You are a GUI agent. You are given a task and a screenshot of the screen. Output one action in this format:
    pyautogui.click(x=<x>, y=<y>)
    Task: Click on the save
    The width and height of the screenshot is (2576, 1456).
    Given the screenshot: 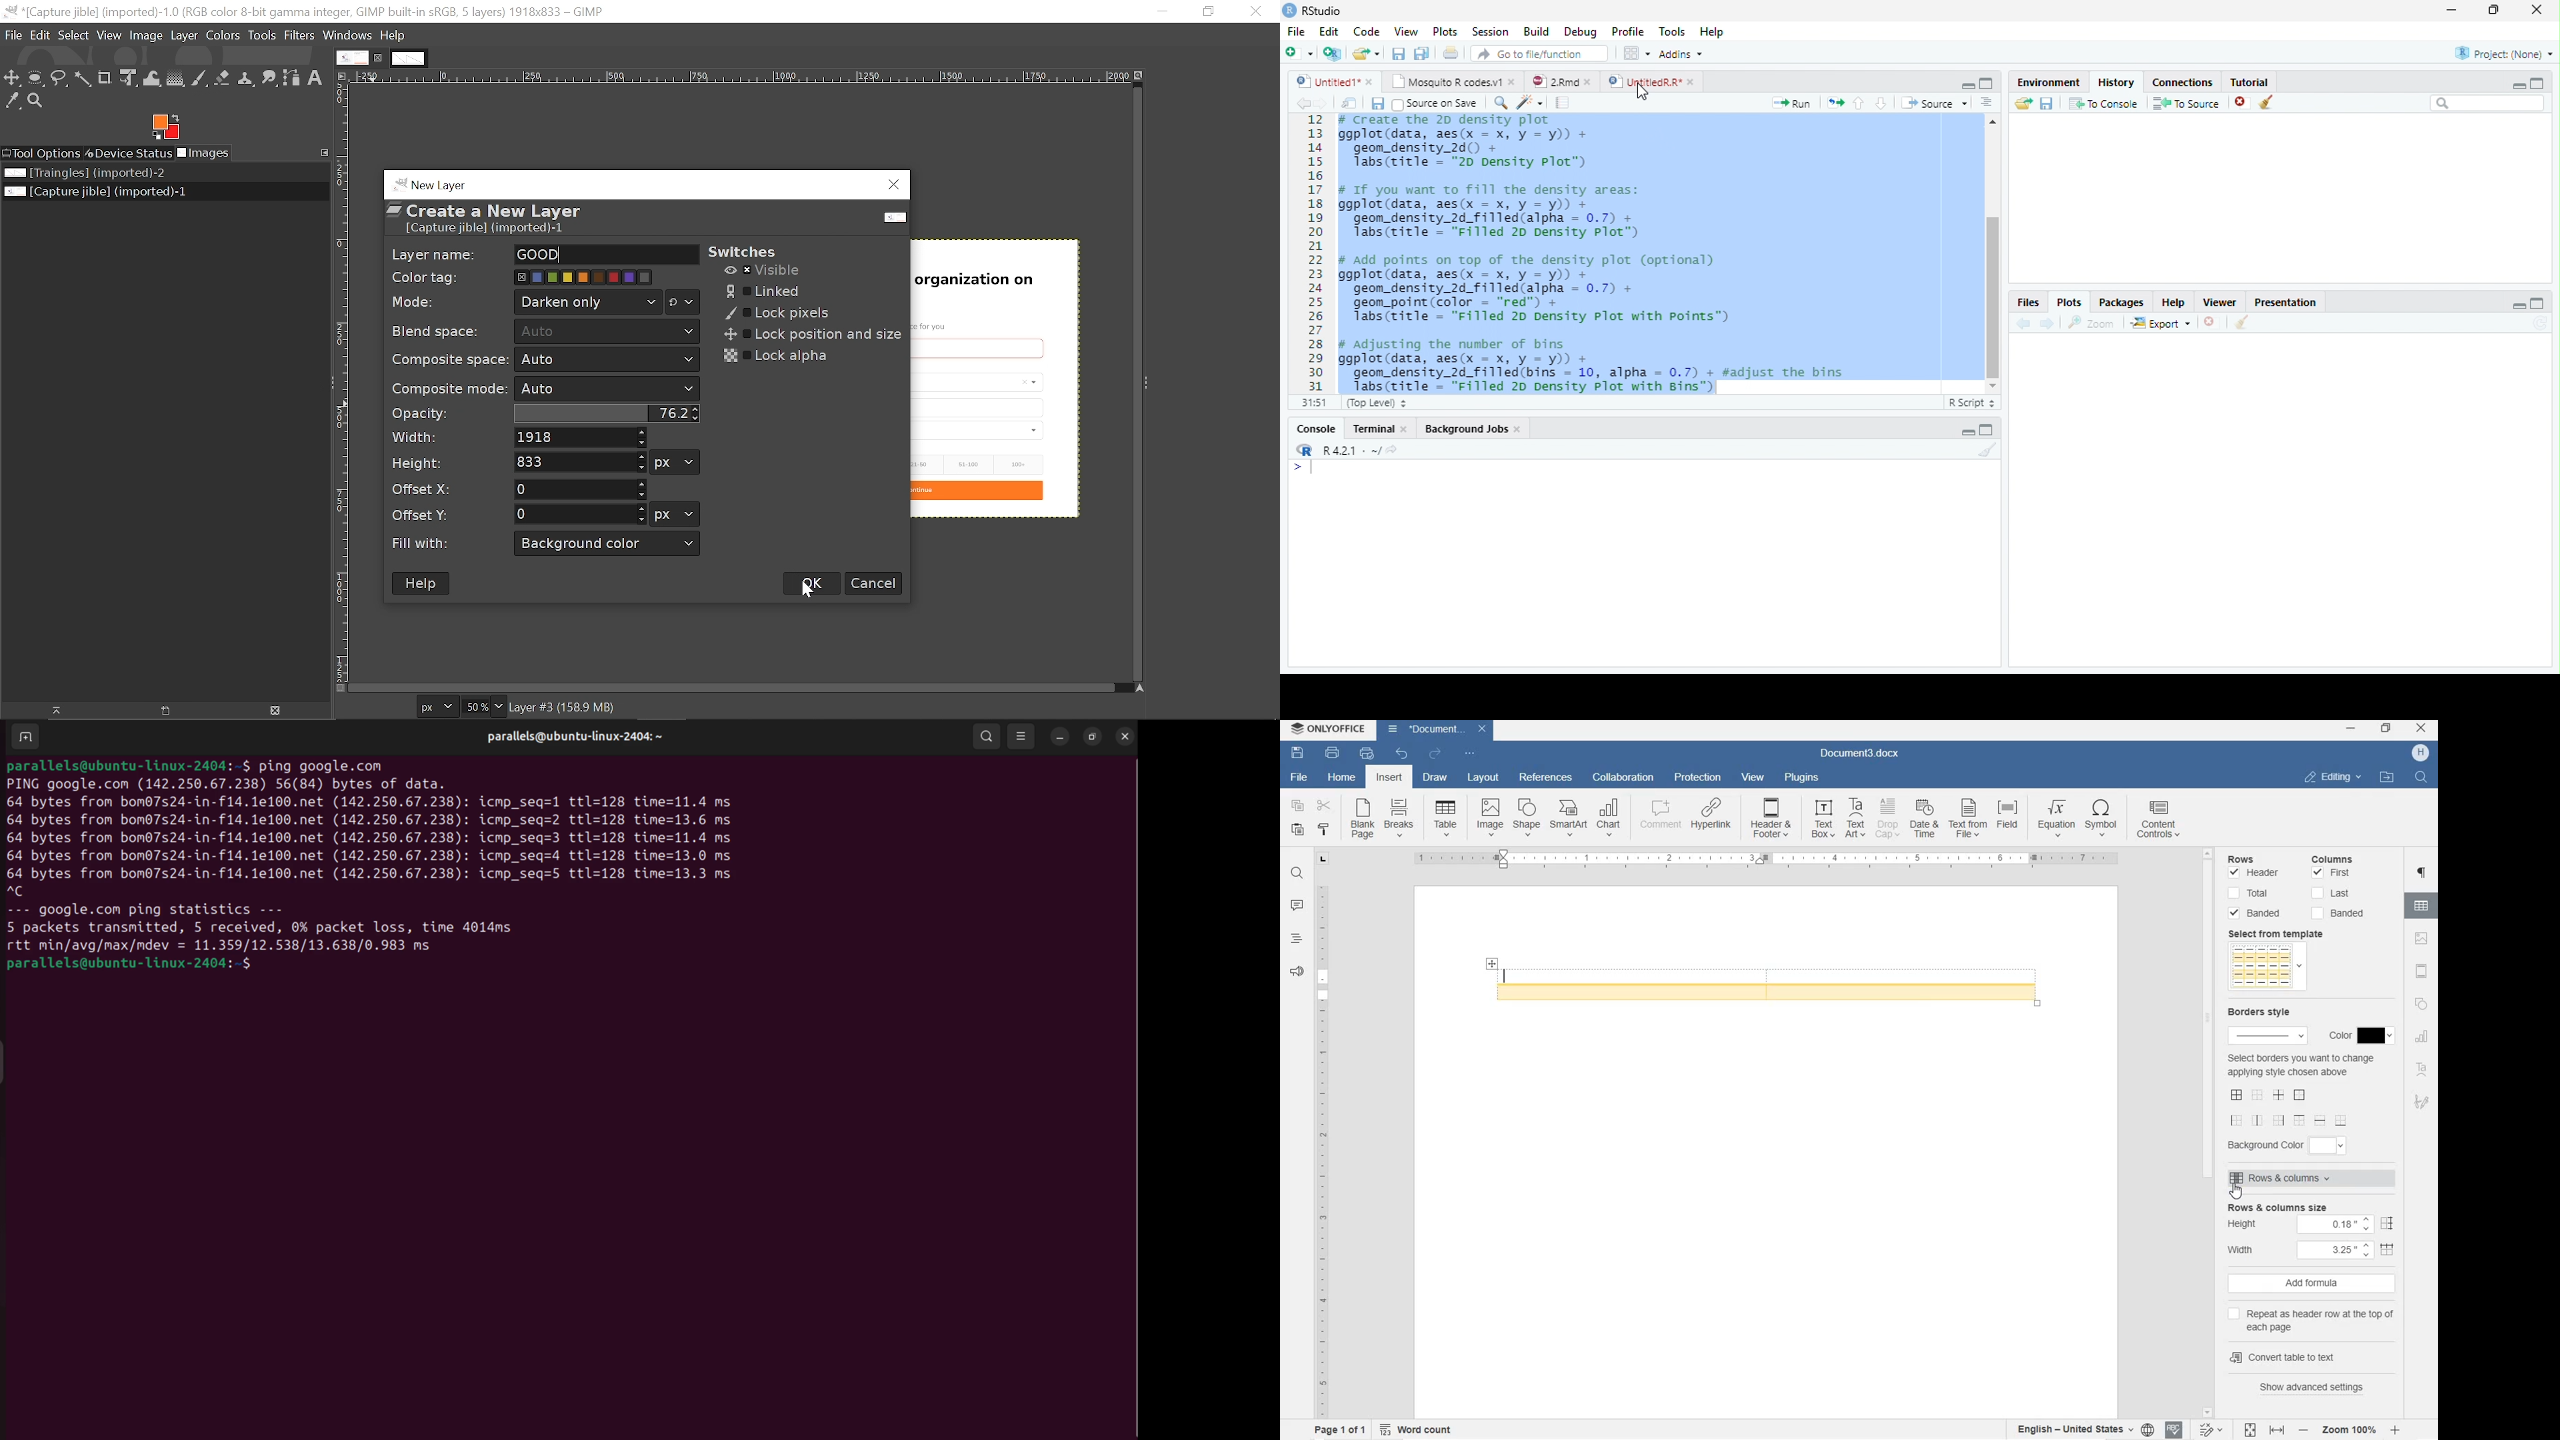 What is the action you would take?
    pyautogui.click(x=1377, y=104)
    